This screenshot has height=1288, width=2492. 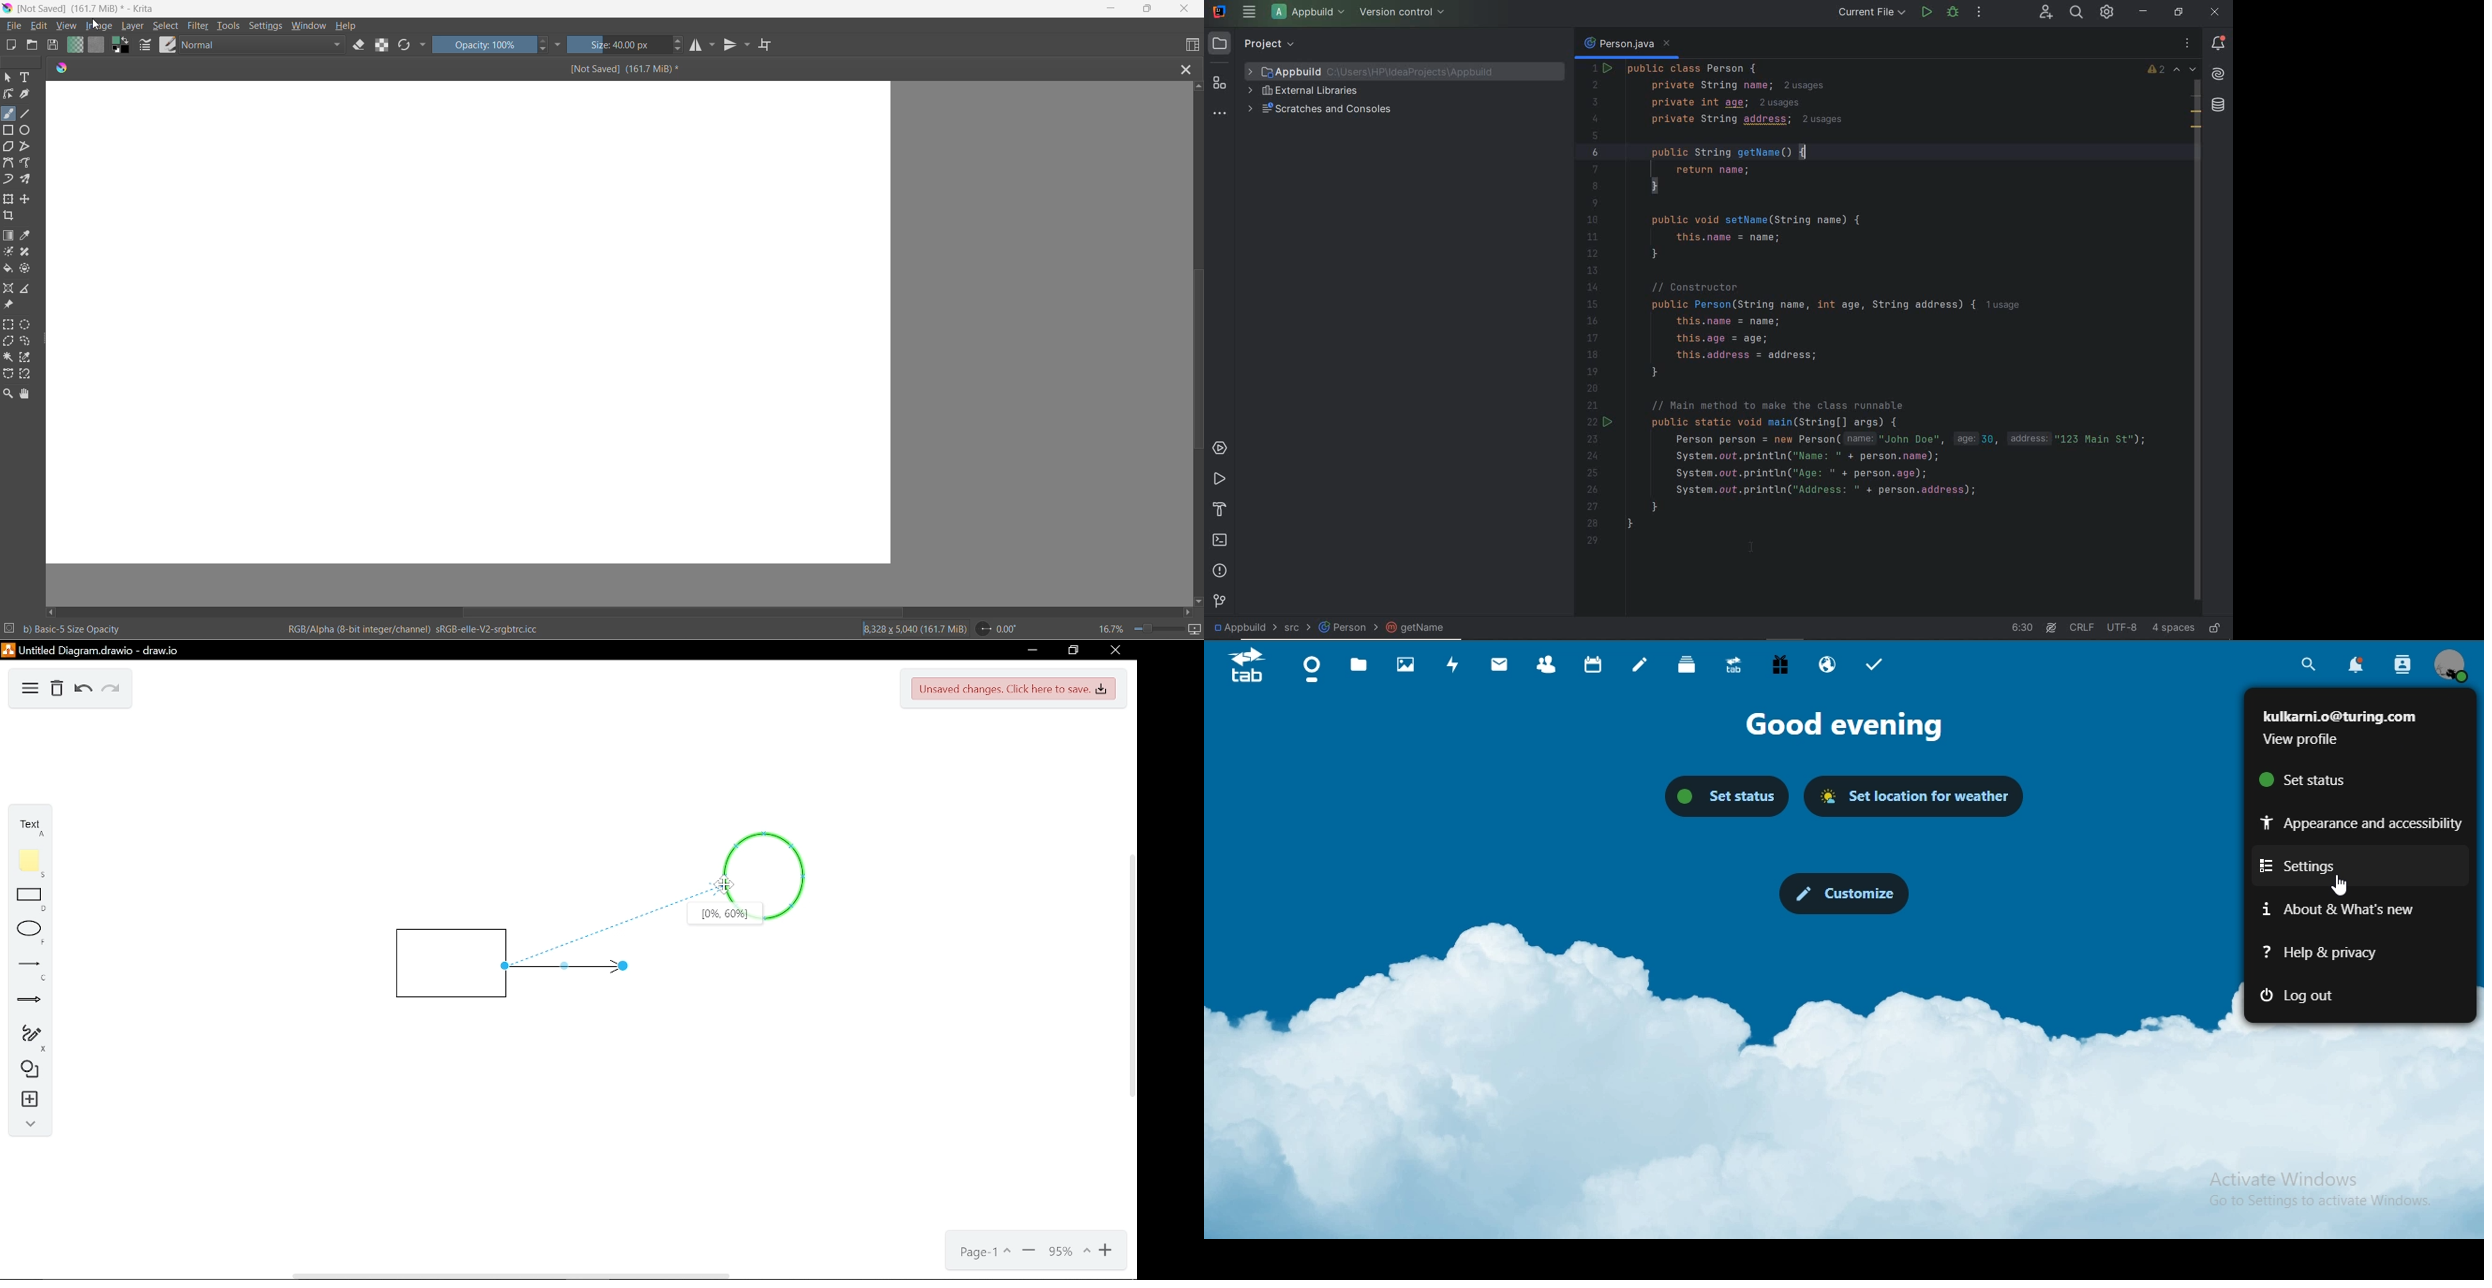 What do you see at coordinates (1500, 665) in the screenshot?
I see `mail` at bounding box center [1500, 665].